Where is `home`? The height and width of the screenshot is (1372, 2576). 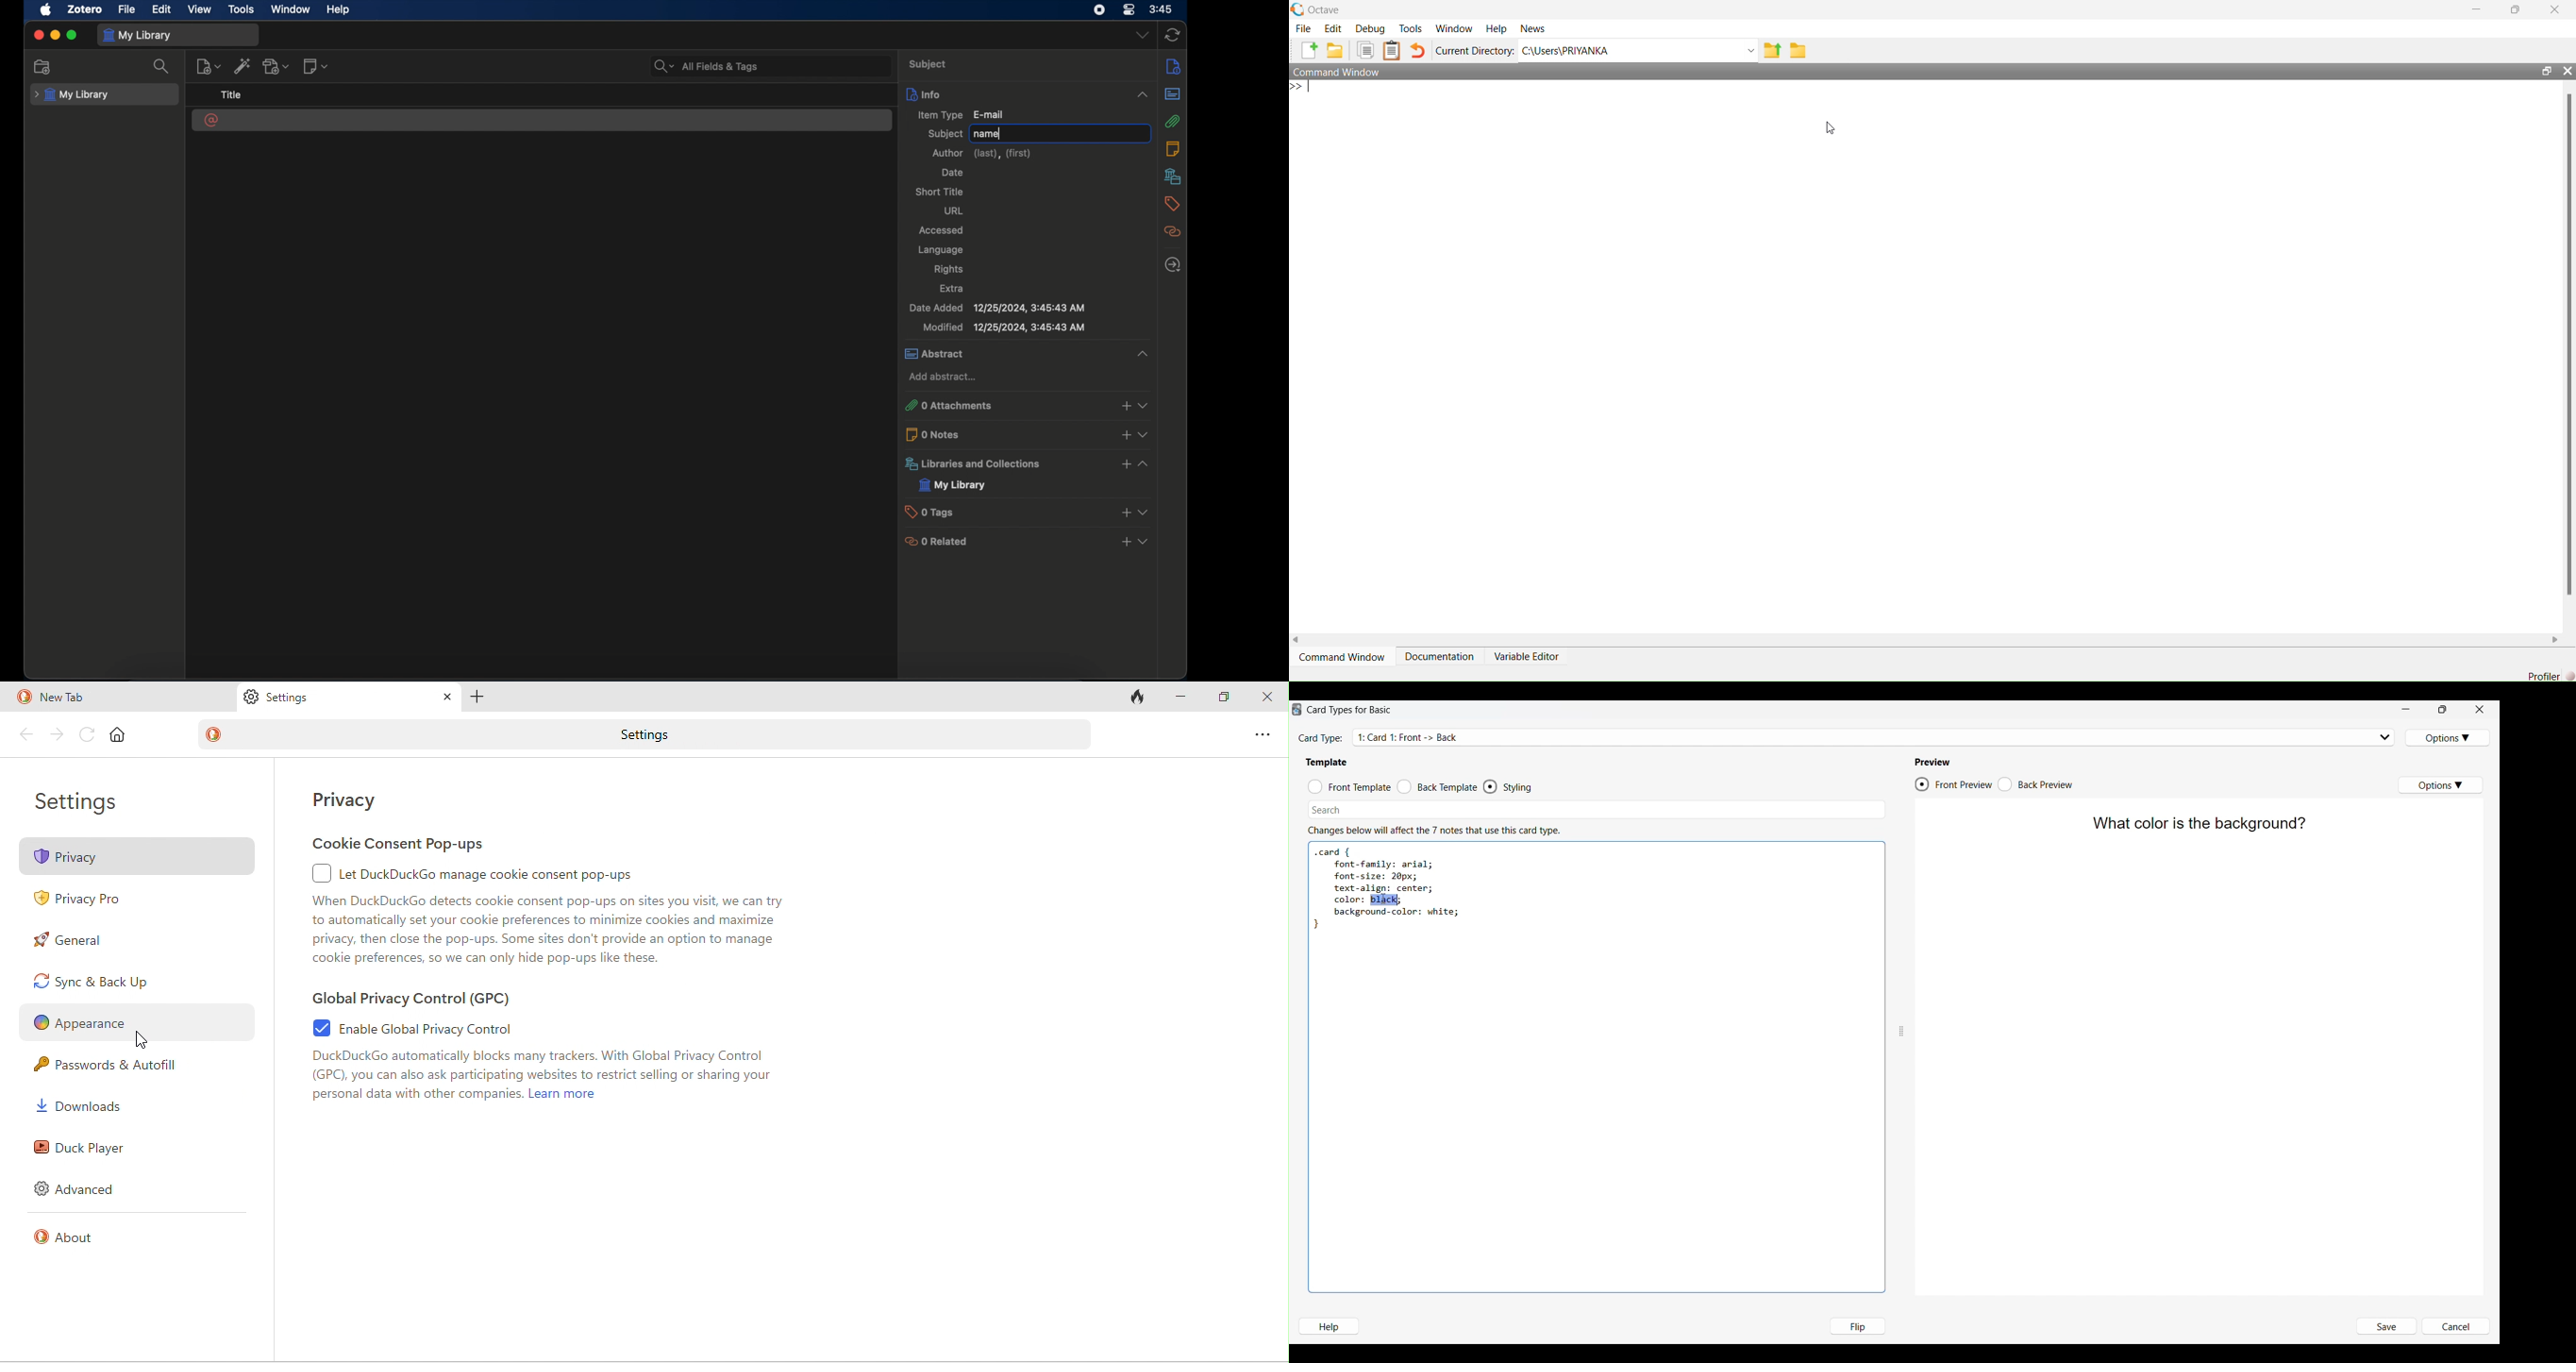 home is located at coordinates (119, 735).